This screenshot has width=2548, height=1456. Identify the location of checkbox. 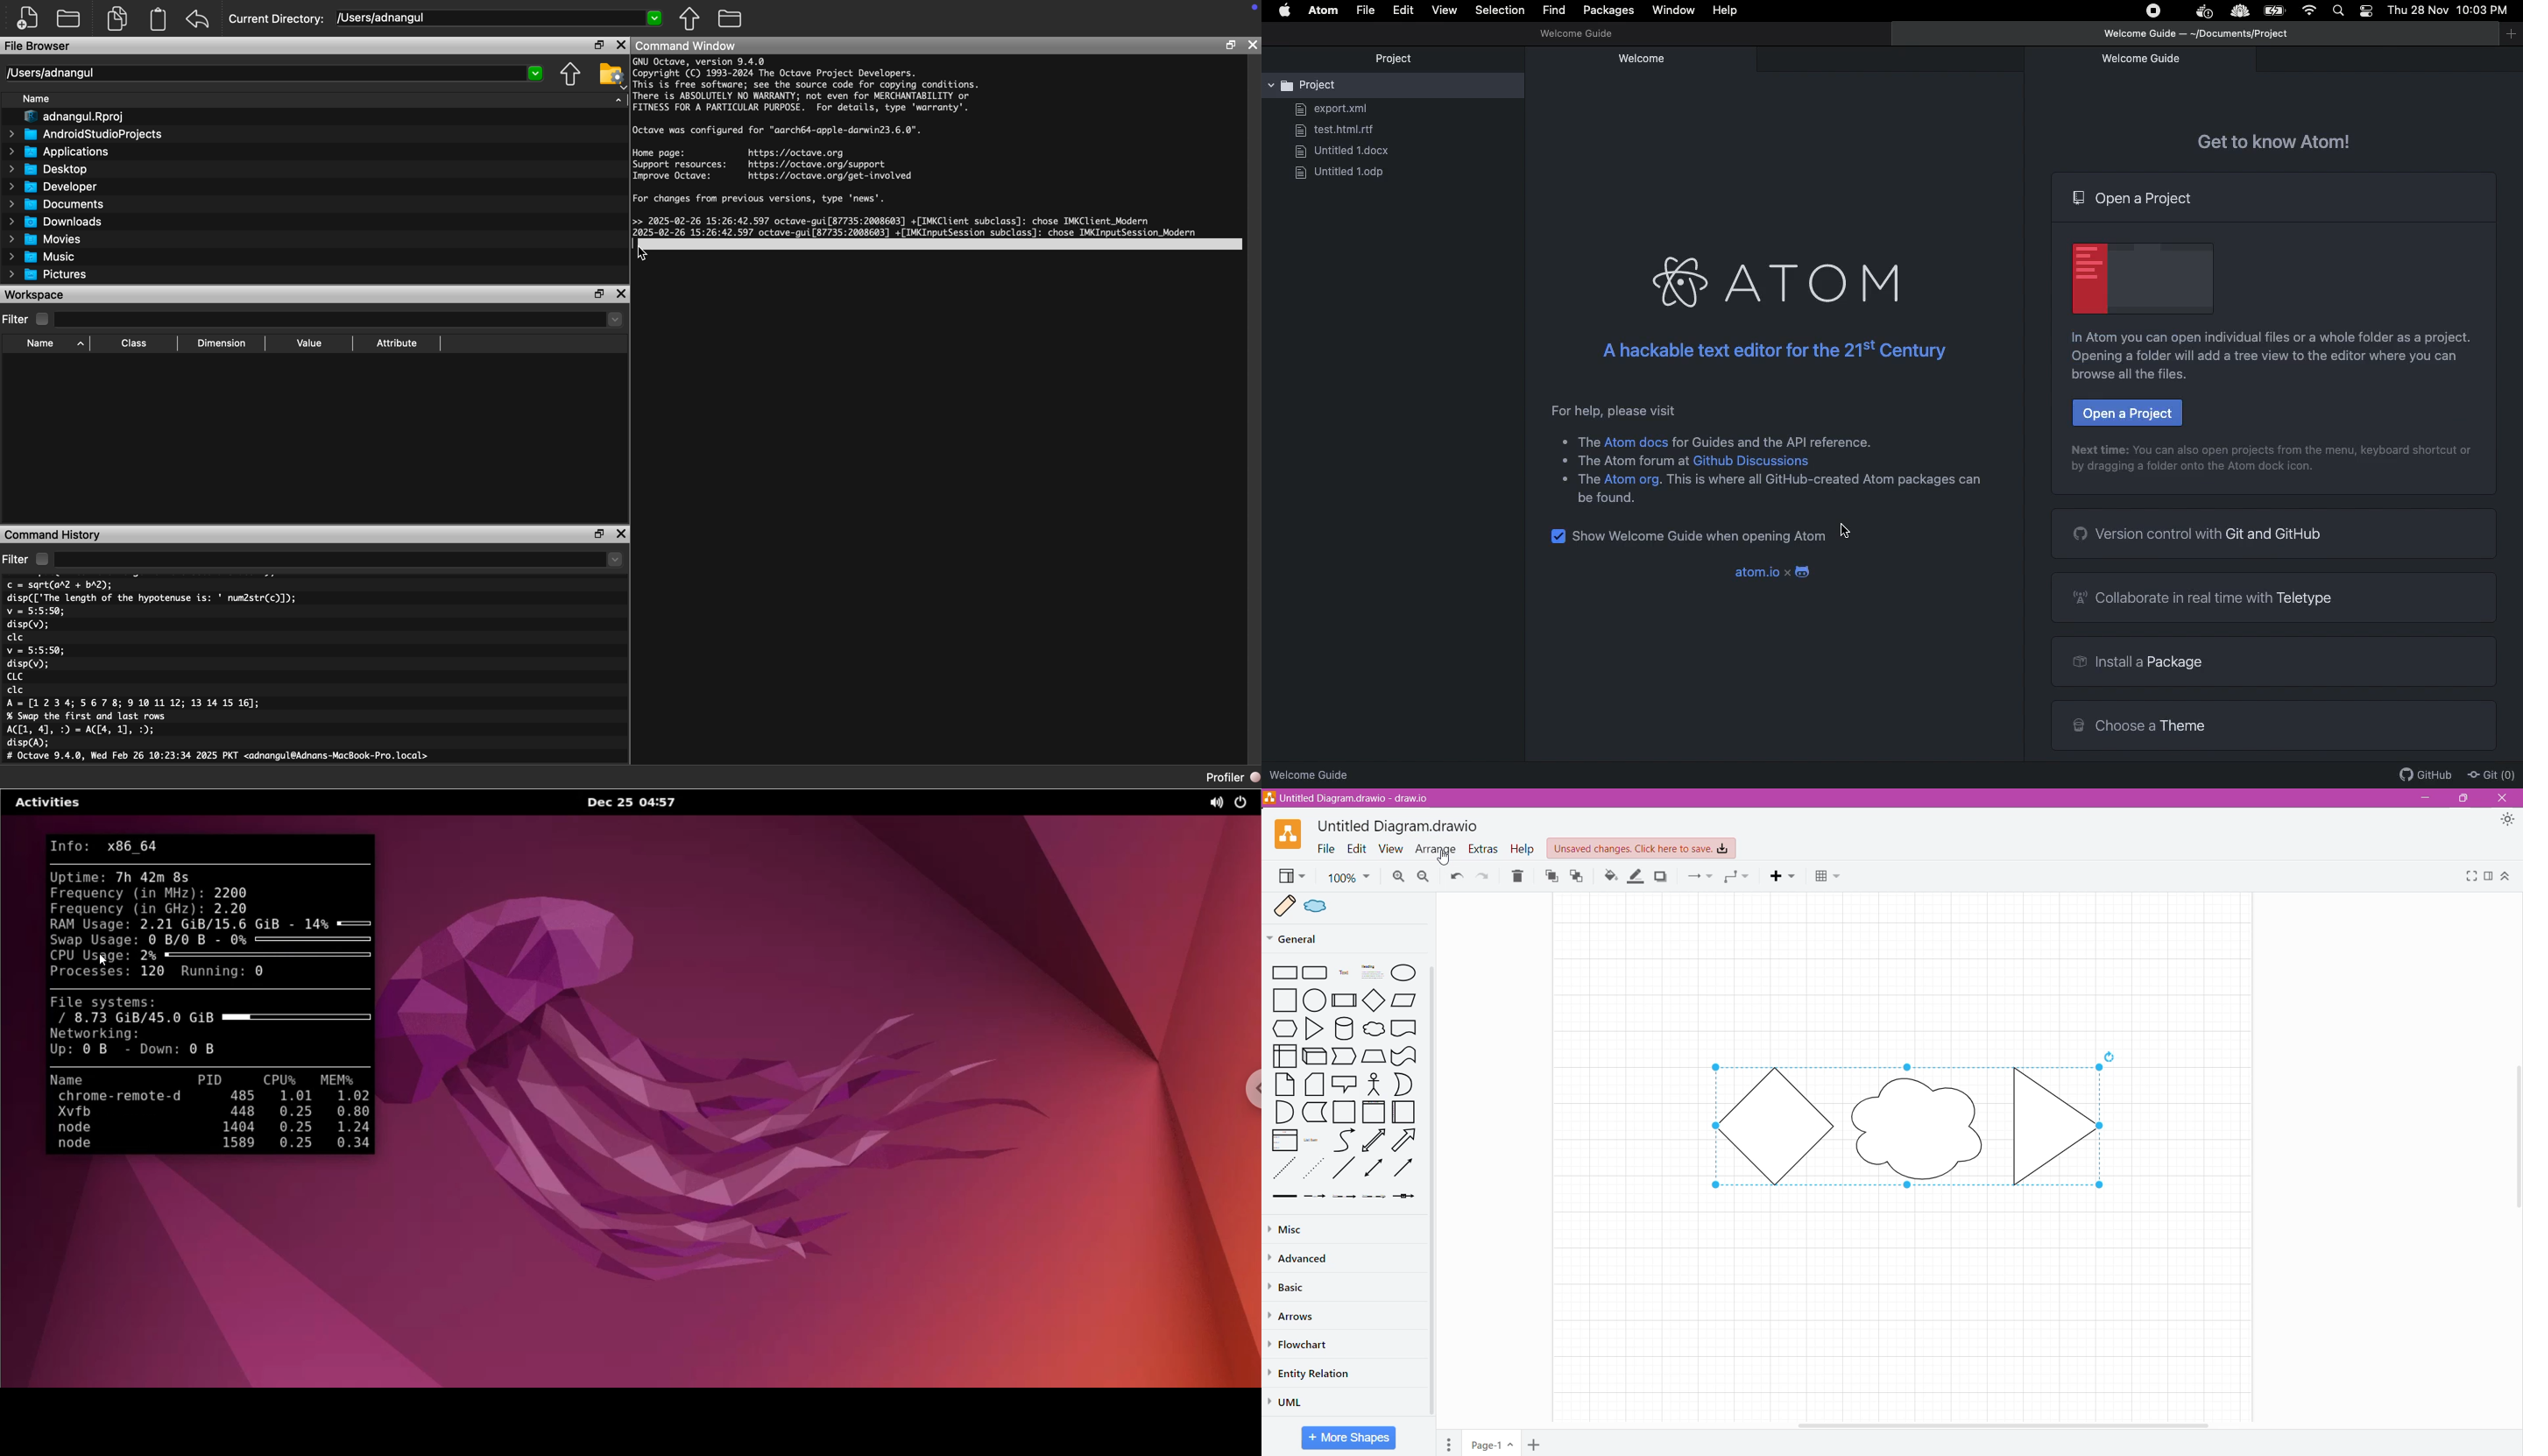
(1558, 535).